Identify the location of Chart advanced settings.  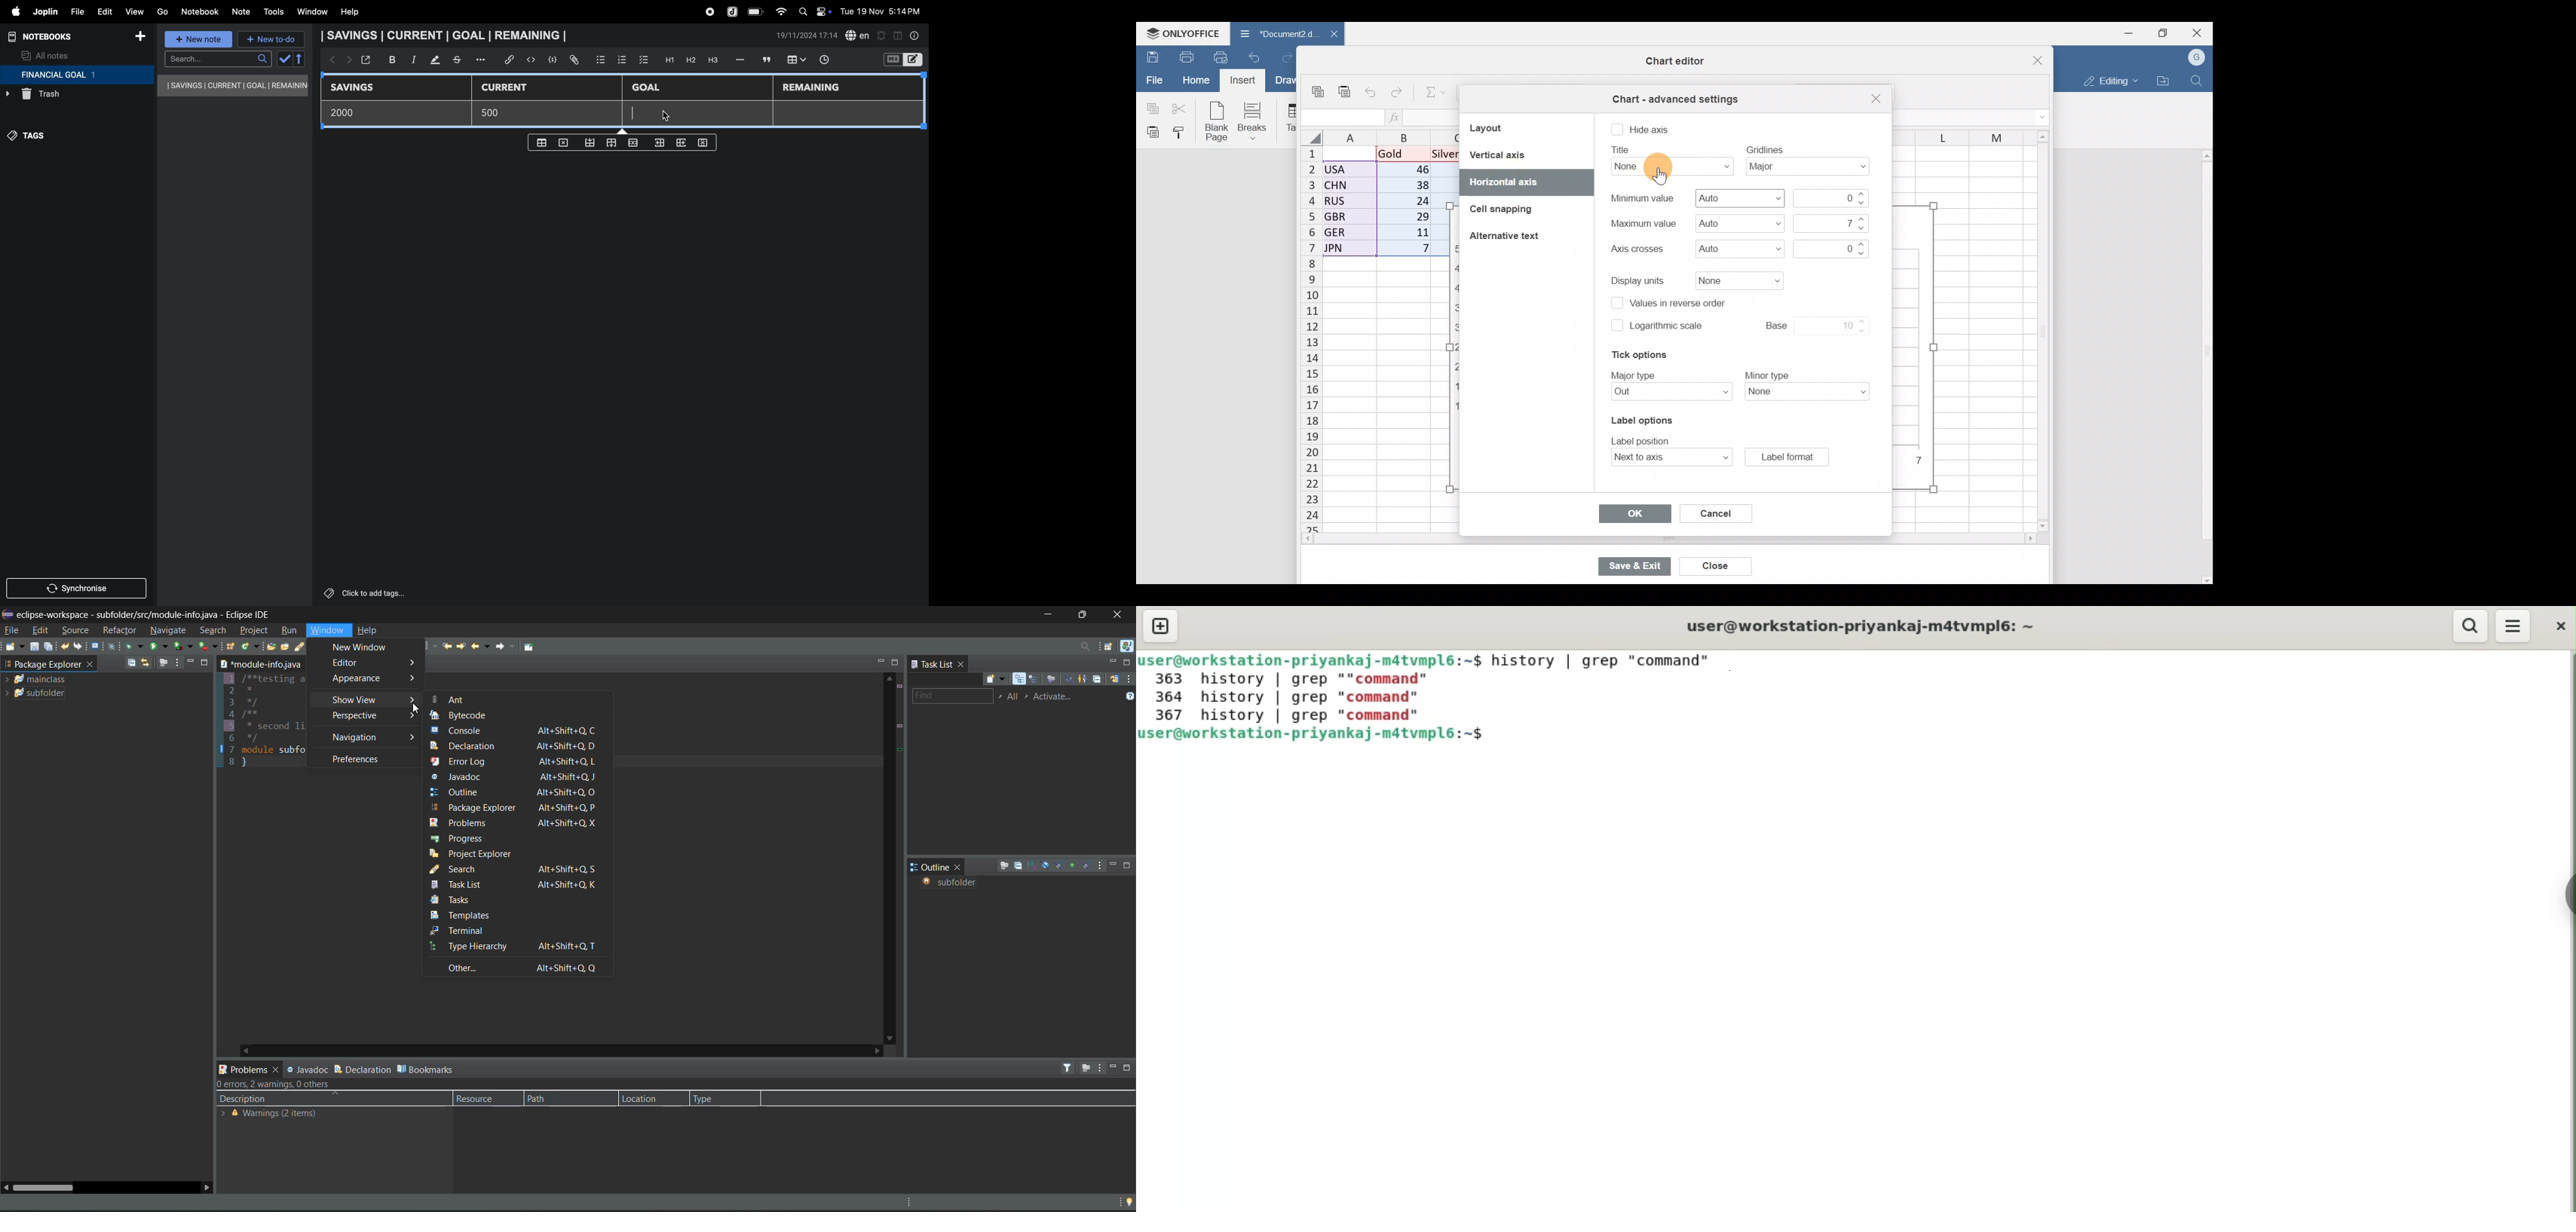
(1674, 95).